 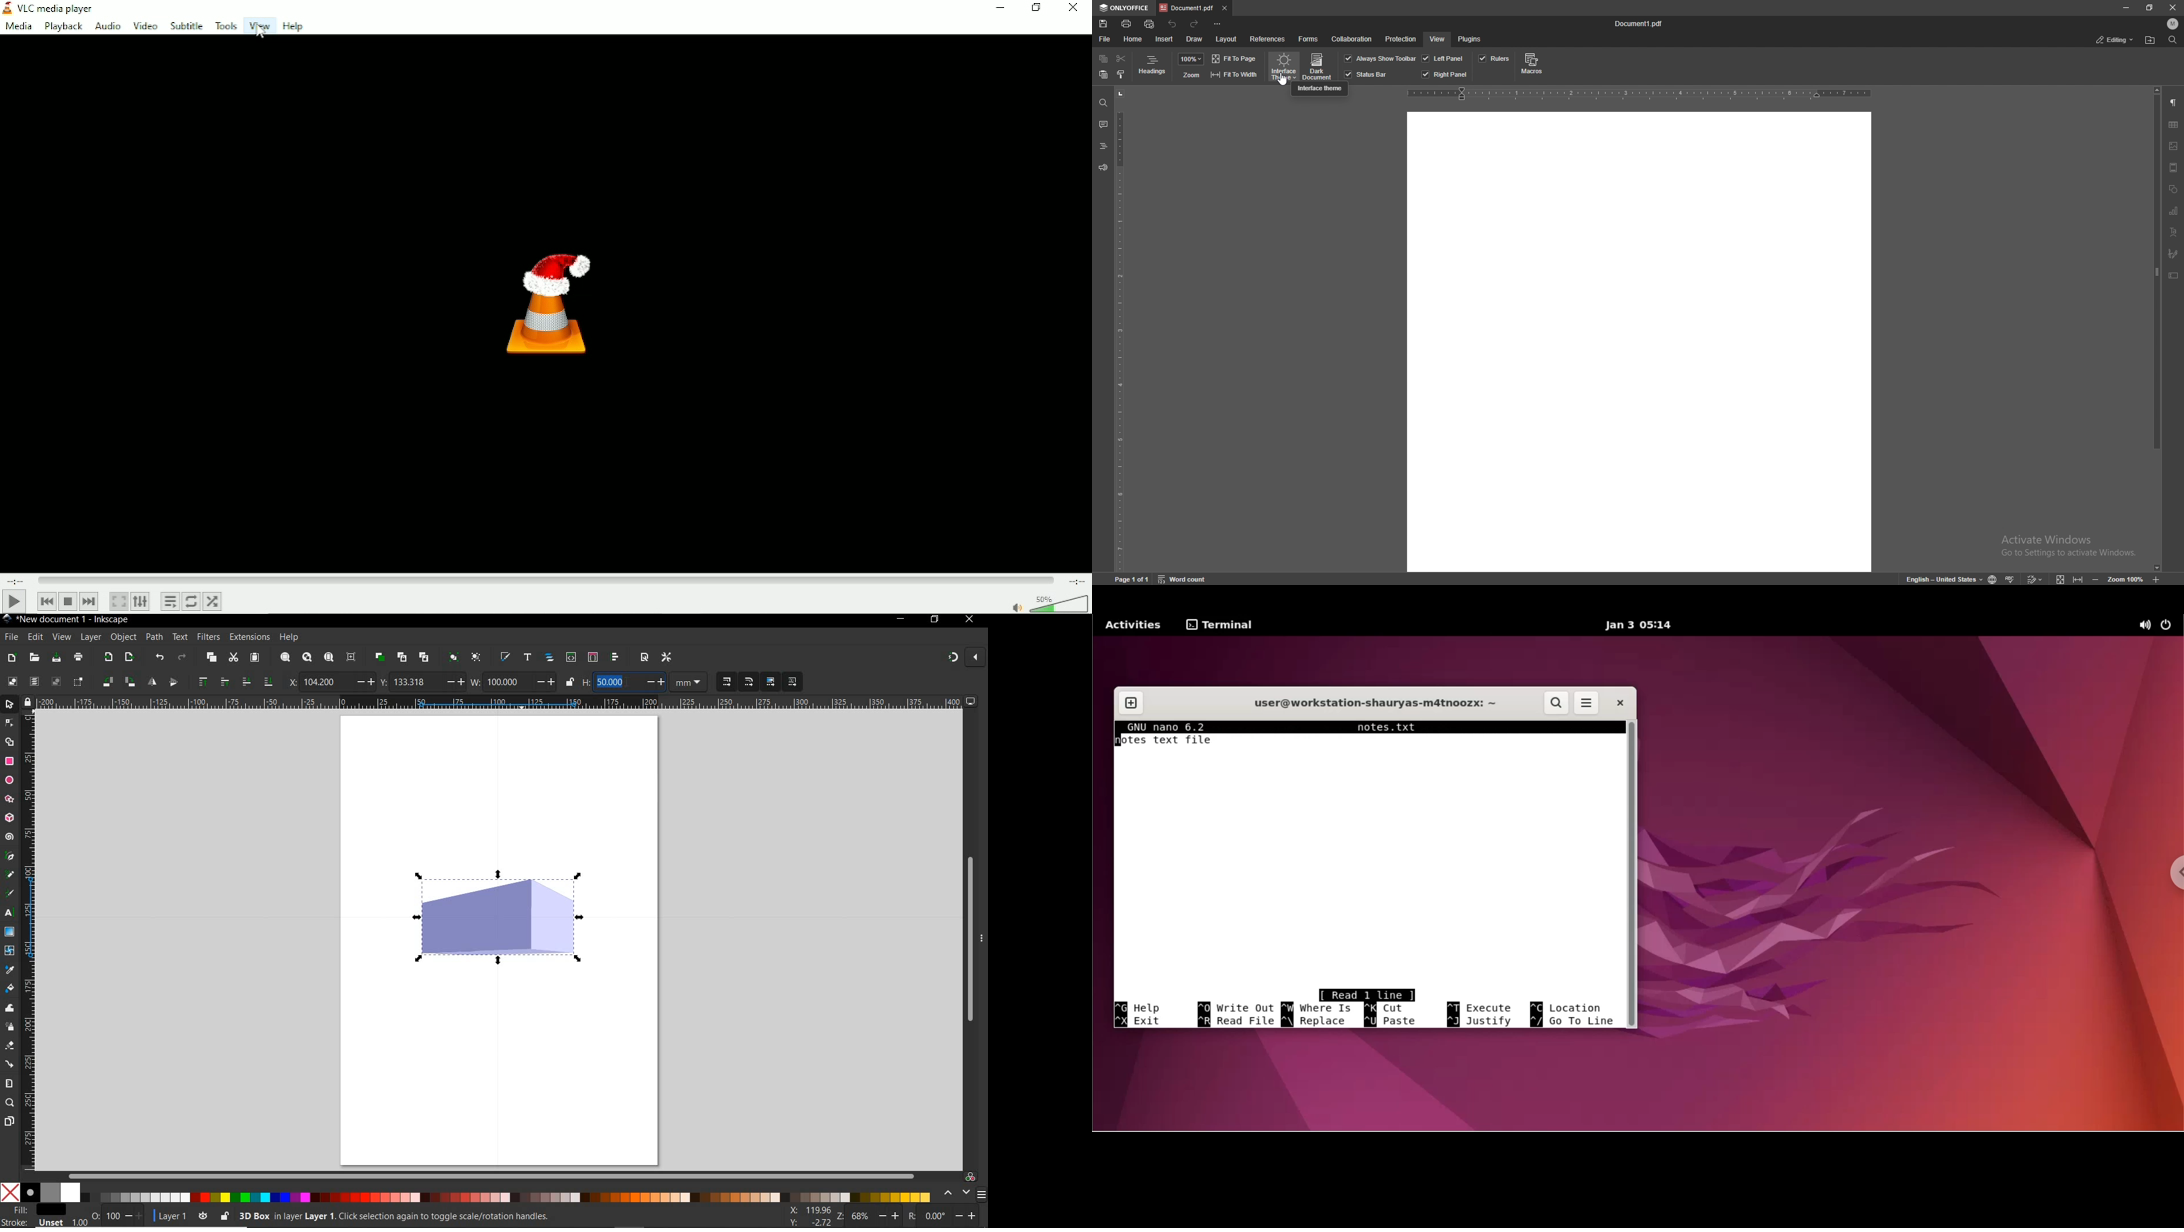 I want to click on raise selection, so click(x=202, y=683).